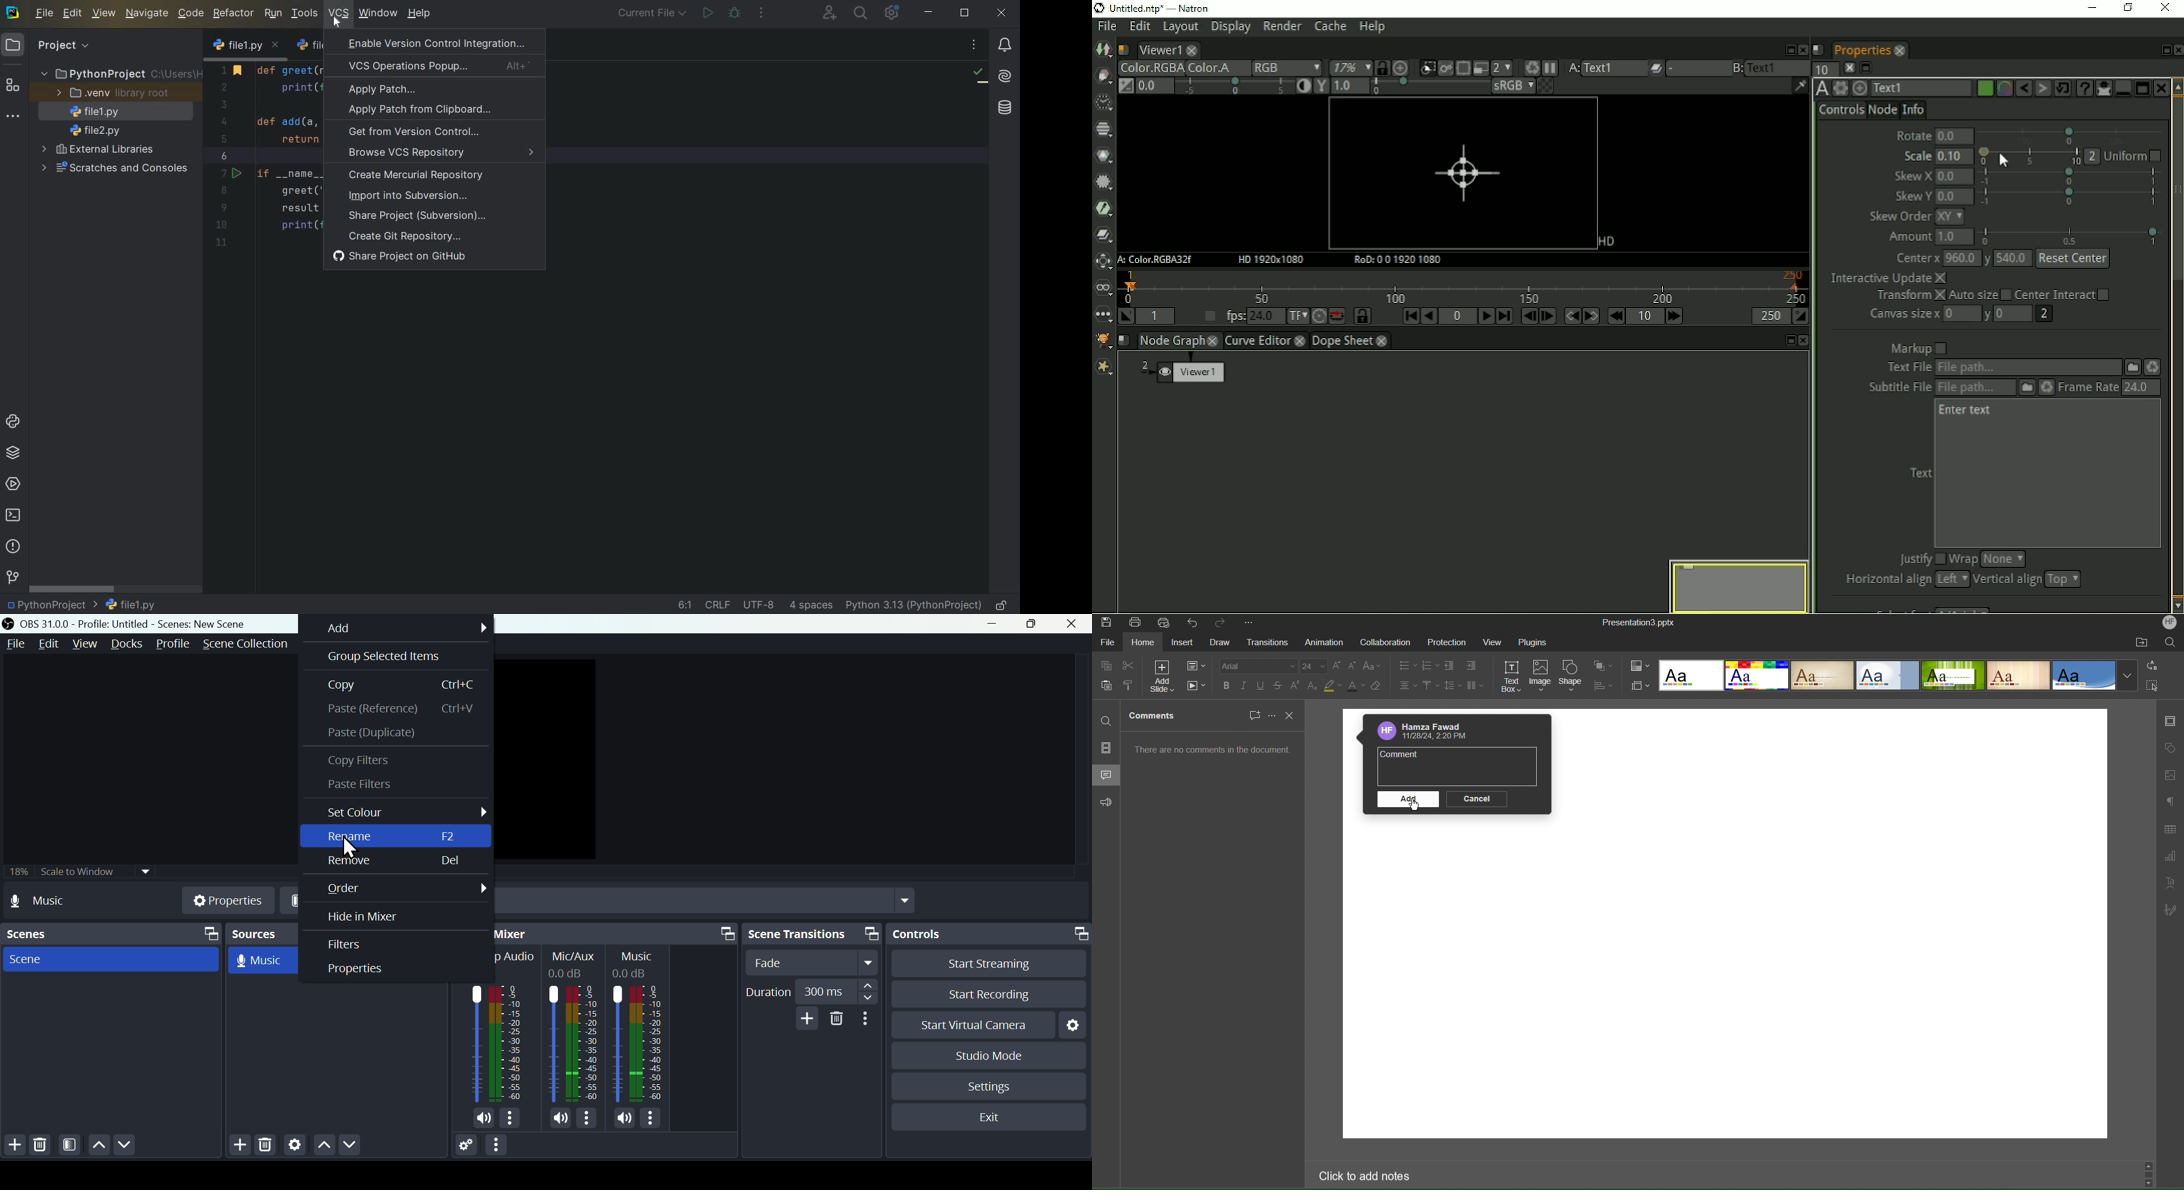 Image resolution: width=2184 pixels, height=1204 pixels. Describe the element at coordinates (1448, 643) in the screenshot. I see `Protection` at that location.